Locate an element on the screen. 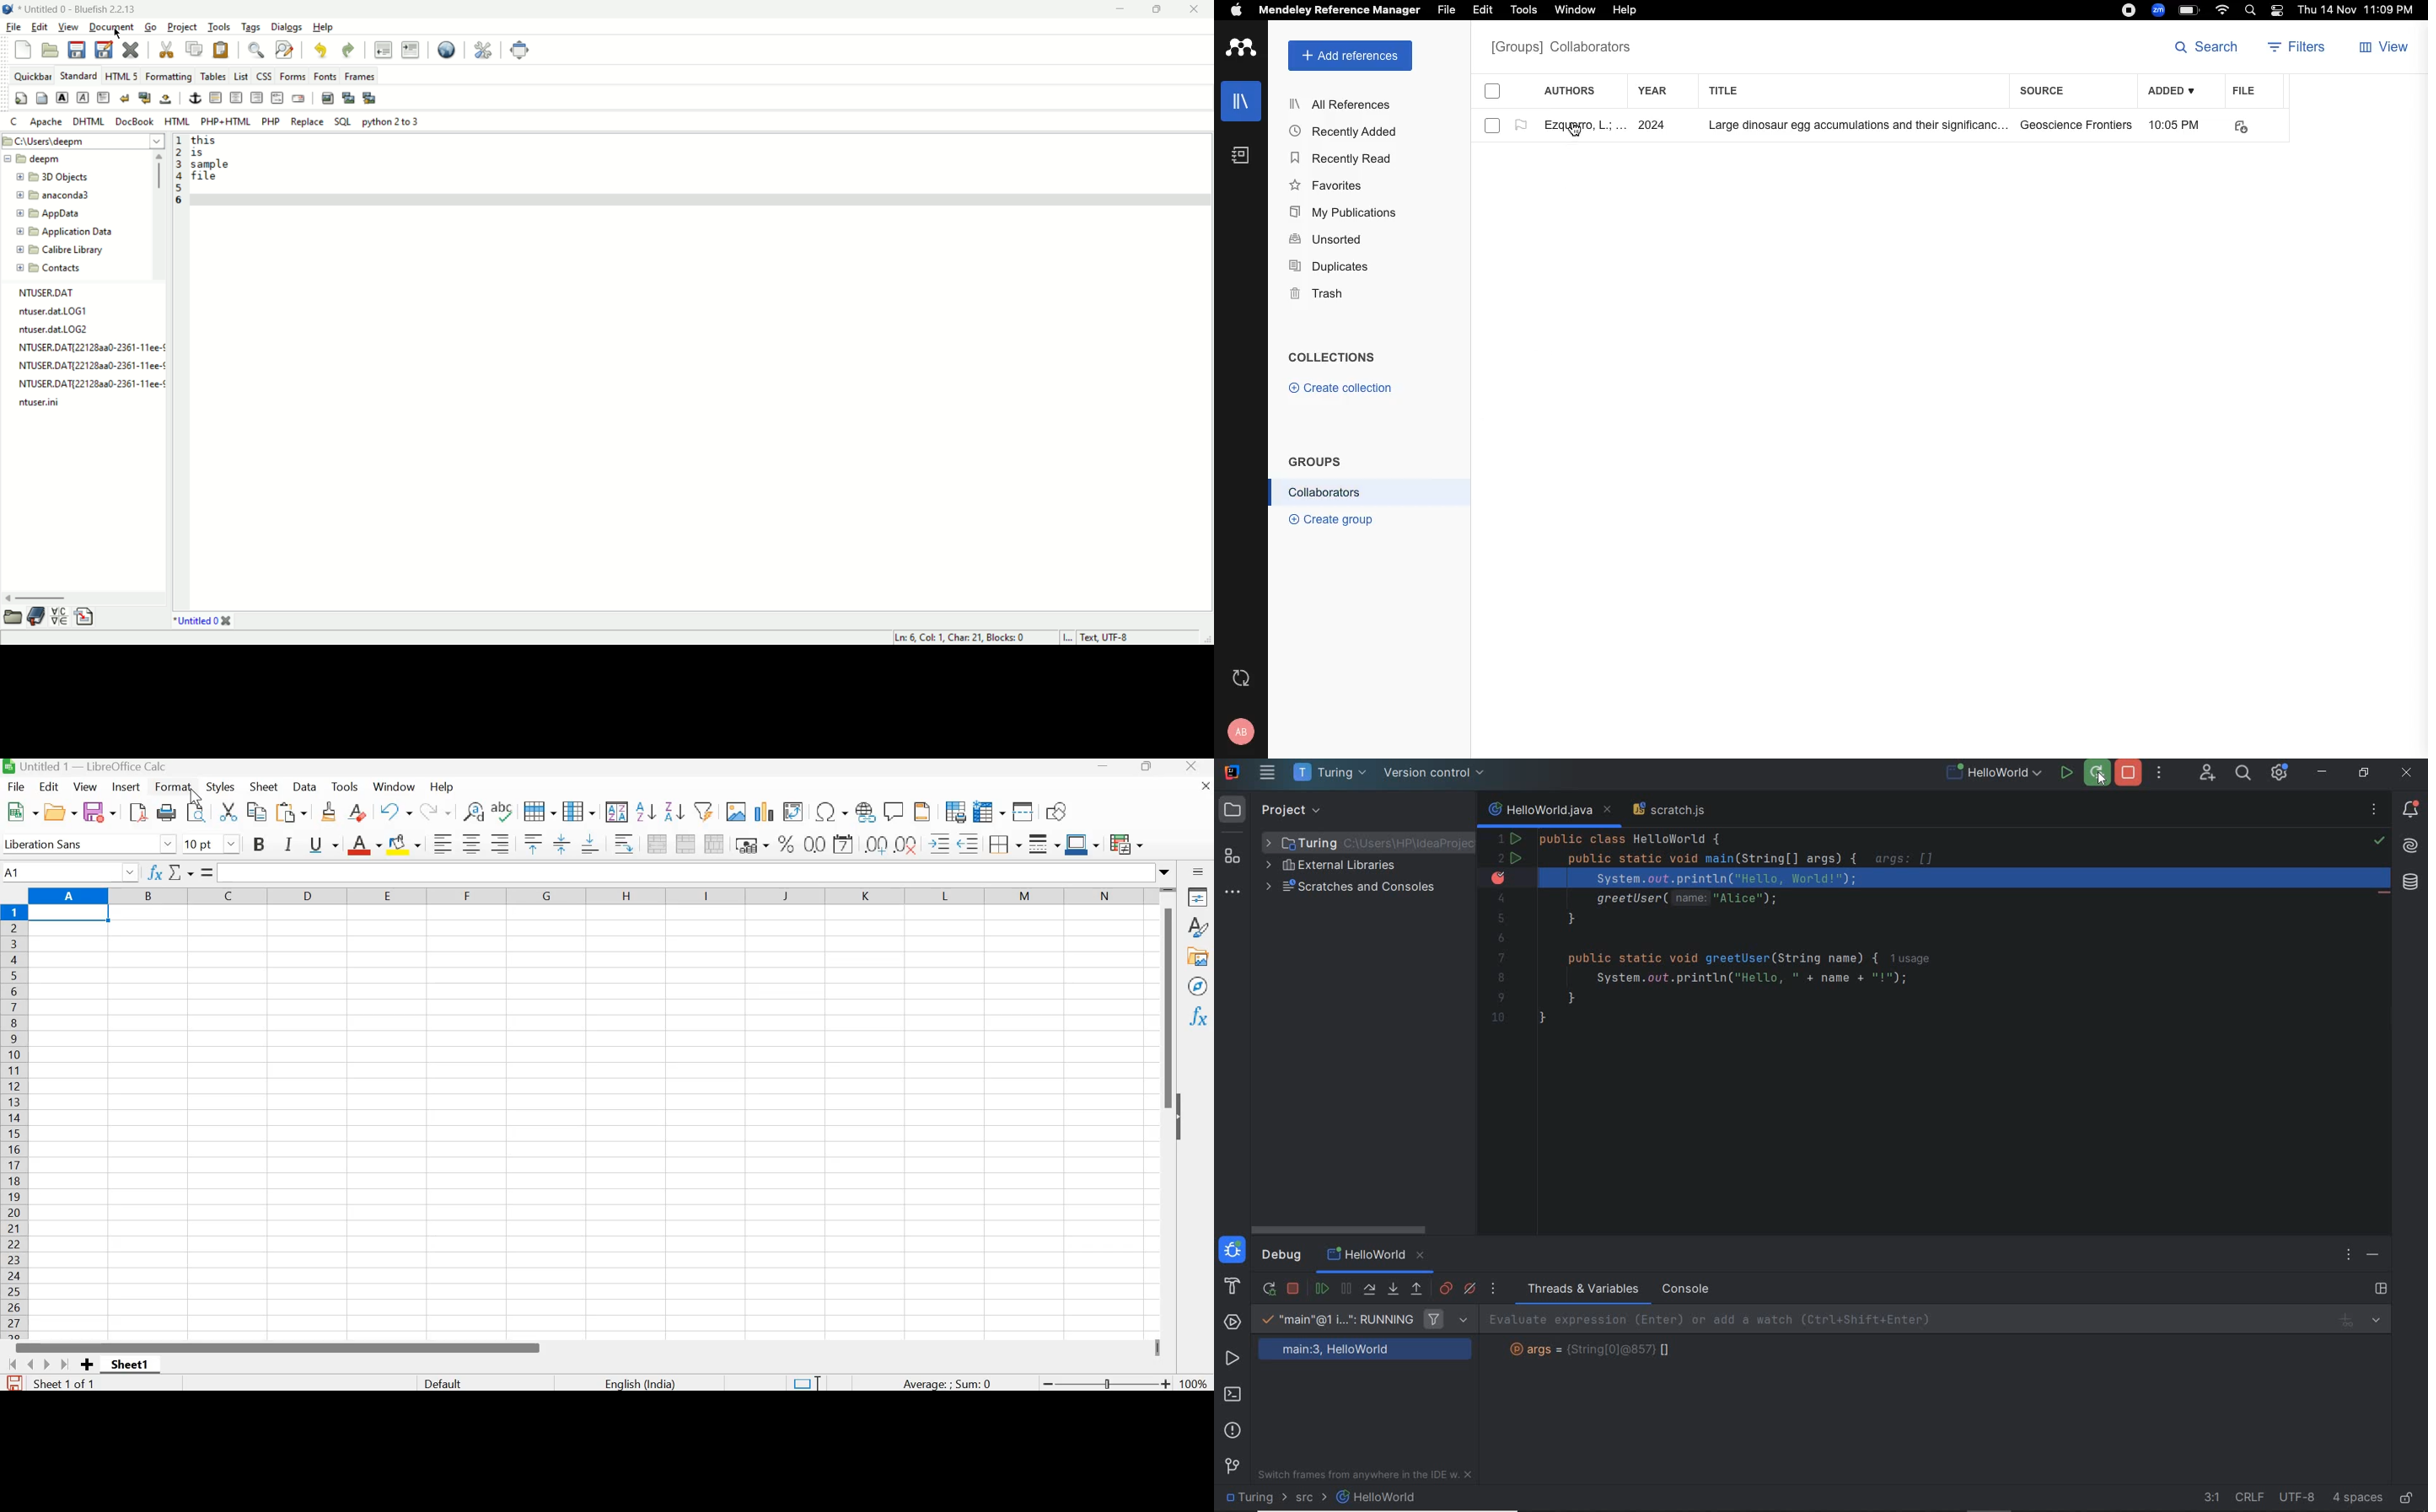 This screenshot has width=2436, height=1512. Zoom in is located at coordinates (1167, 1383).